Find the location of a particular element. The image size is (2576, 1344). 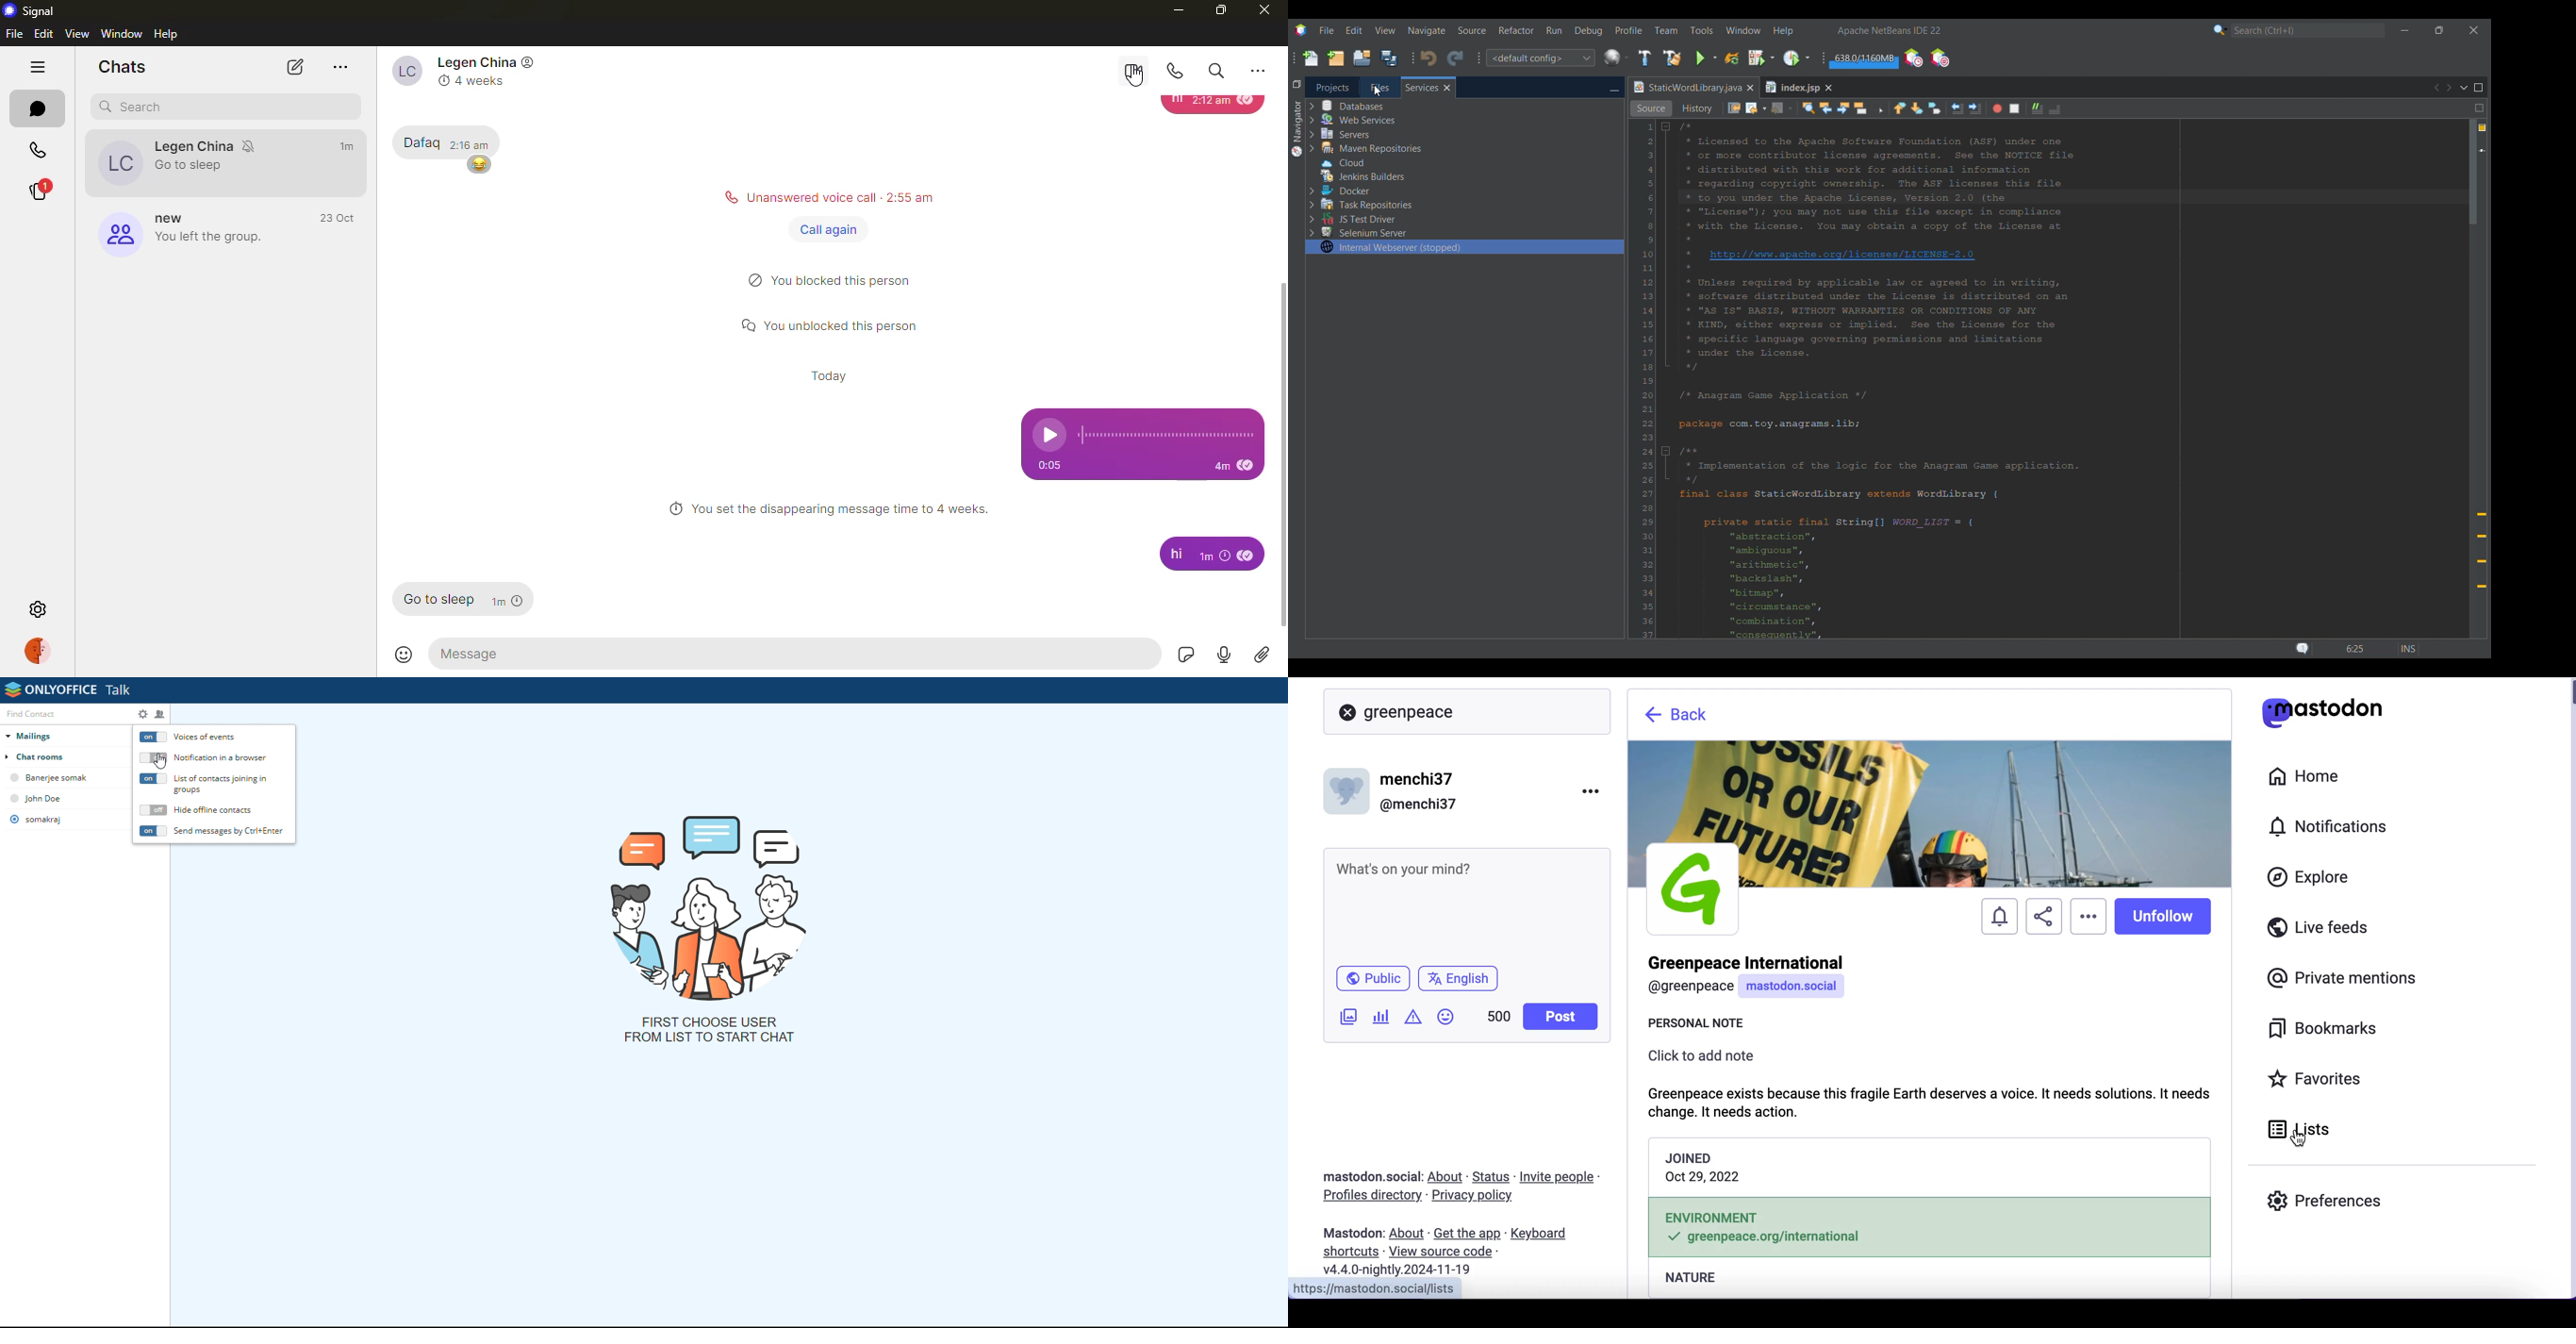

chats is located at coordinates (36, 108).